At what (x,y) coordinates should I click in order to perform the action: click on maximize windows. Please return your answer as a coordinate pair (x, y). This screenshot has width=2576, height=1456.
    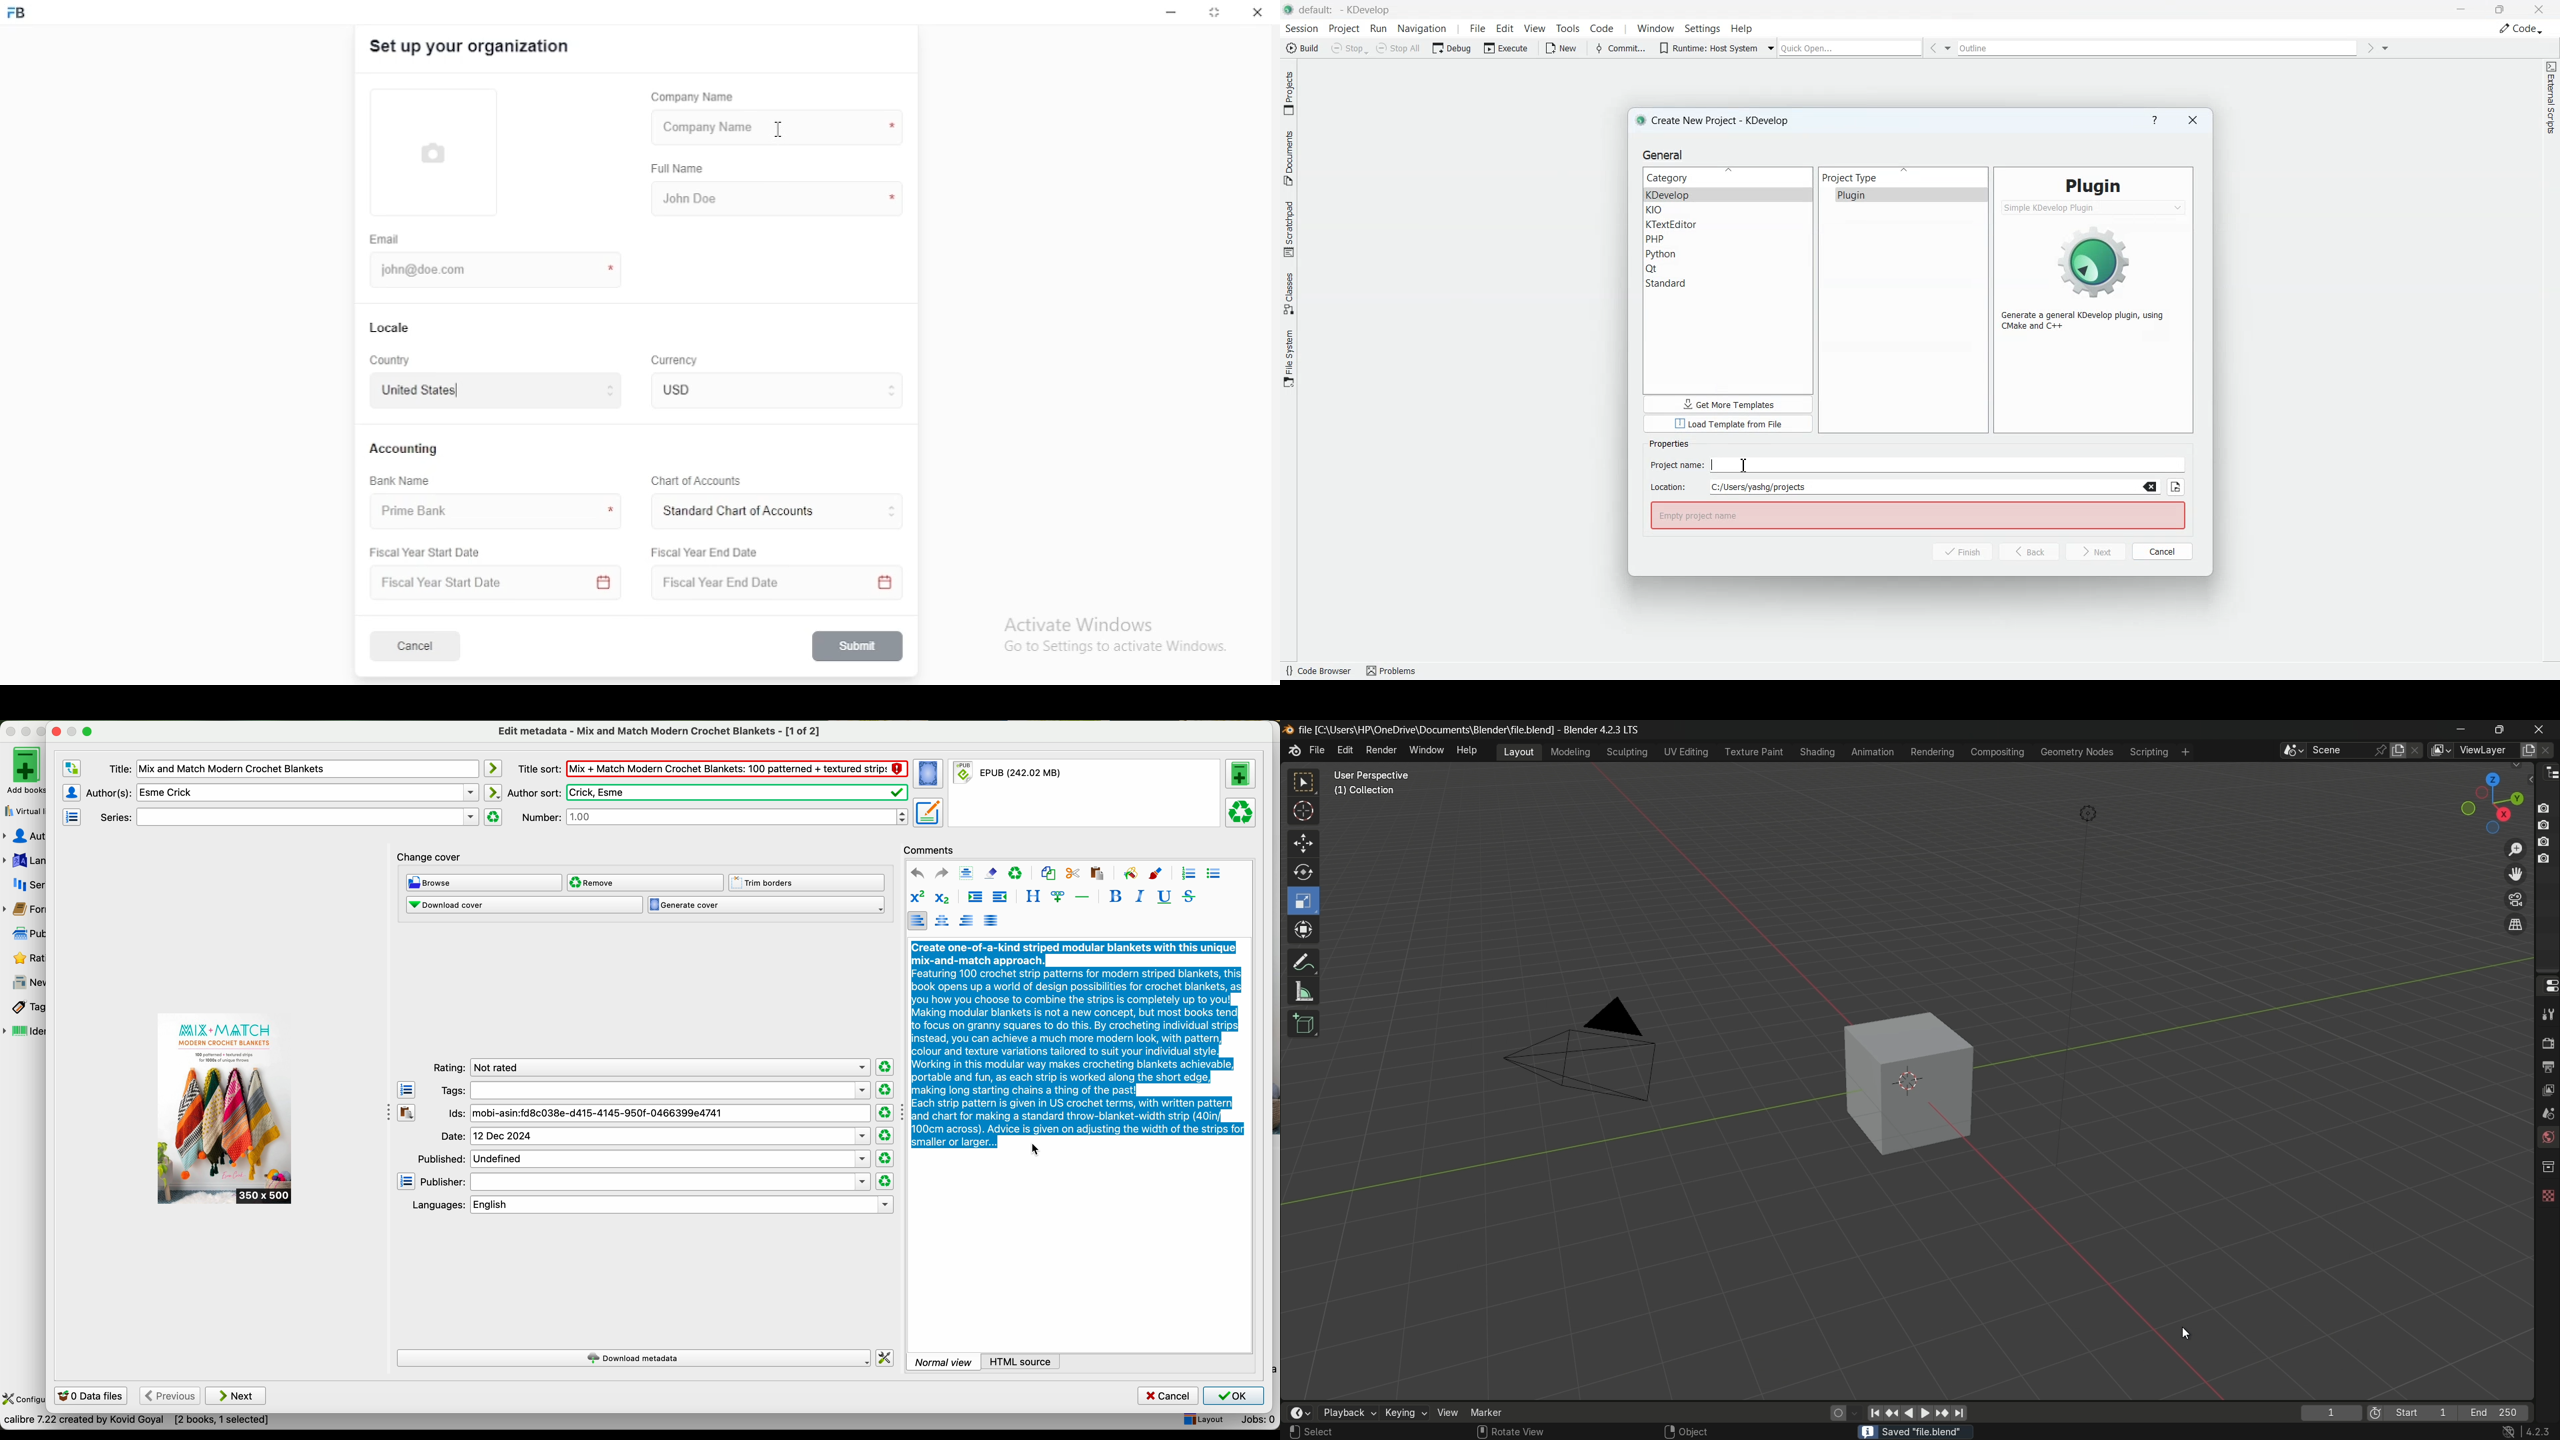
    Looking at the image, I should click on (87, 731).